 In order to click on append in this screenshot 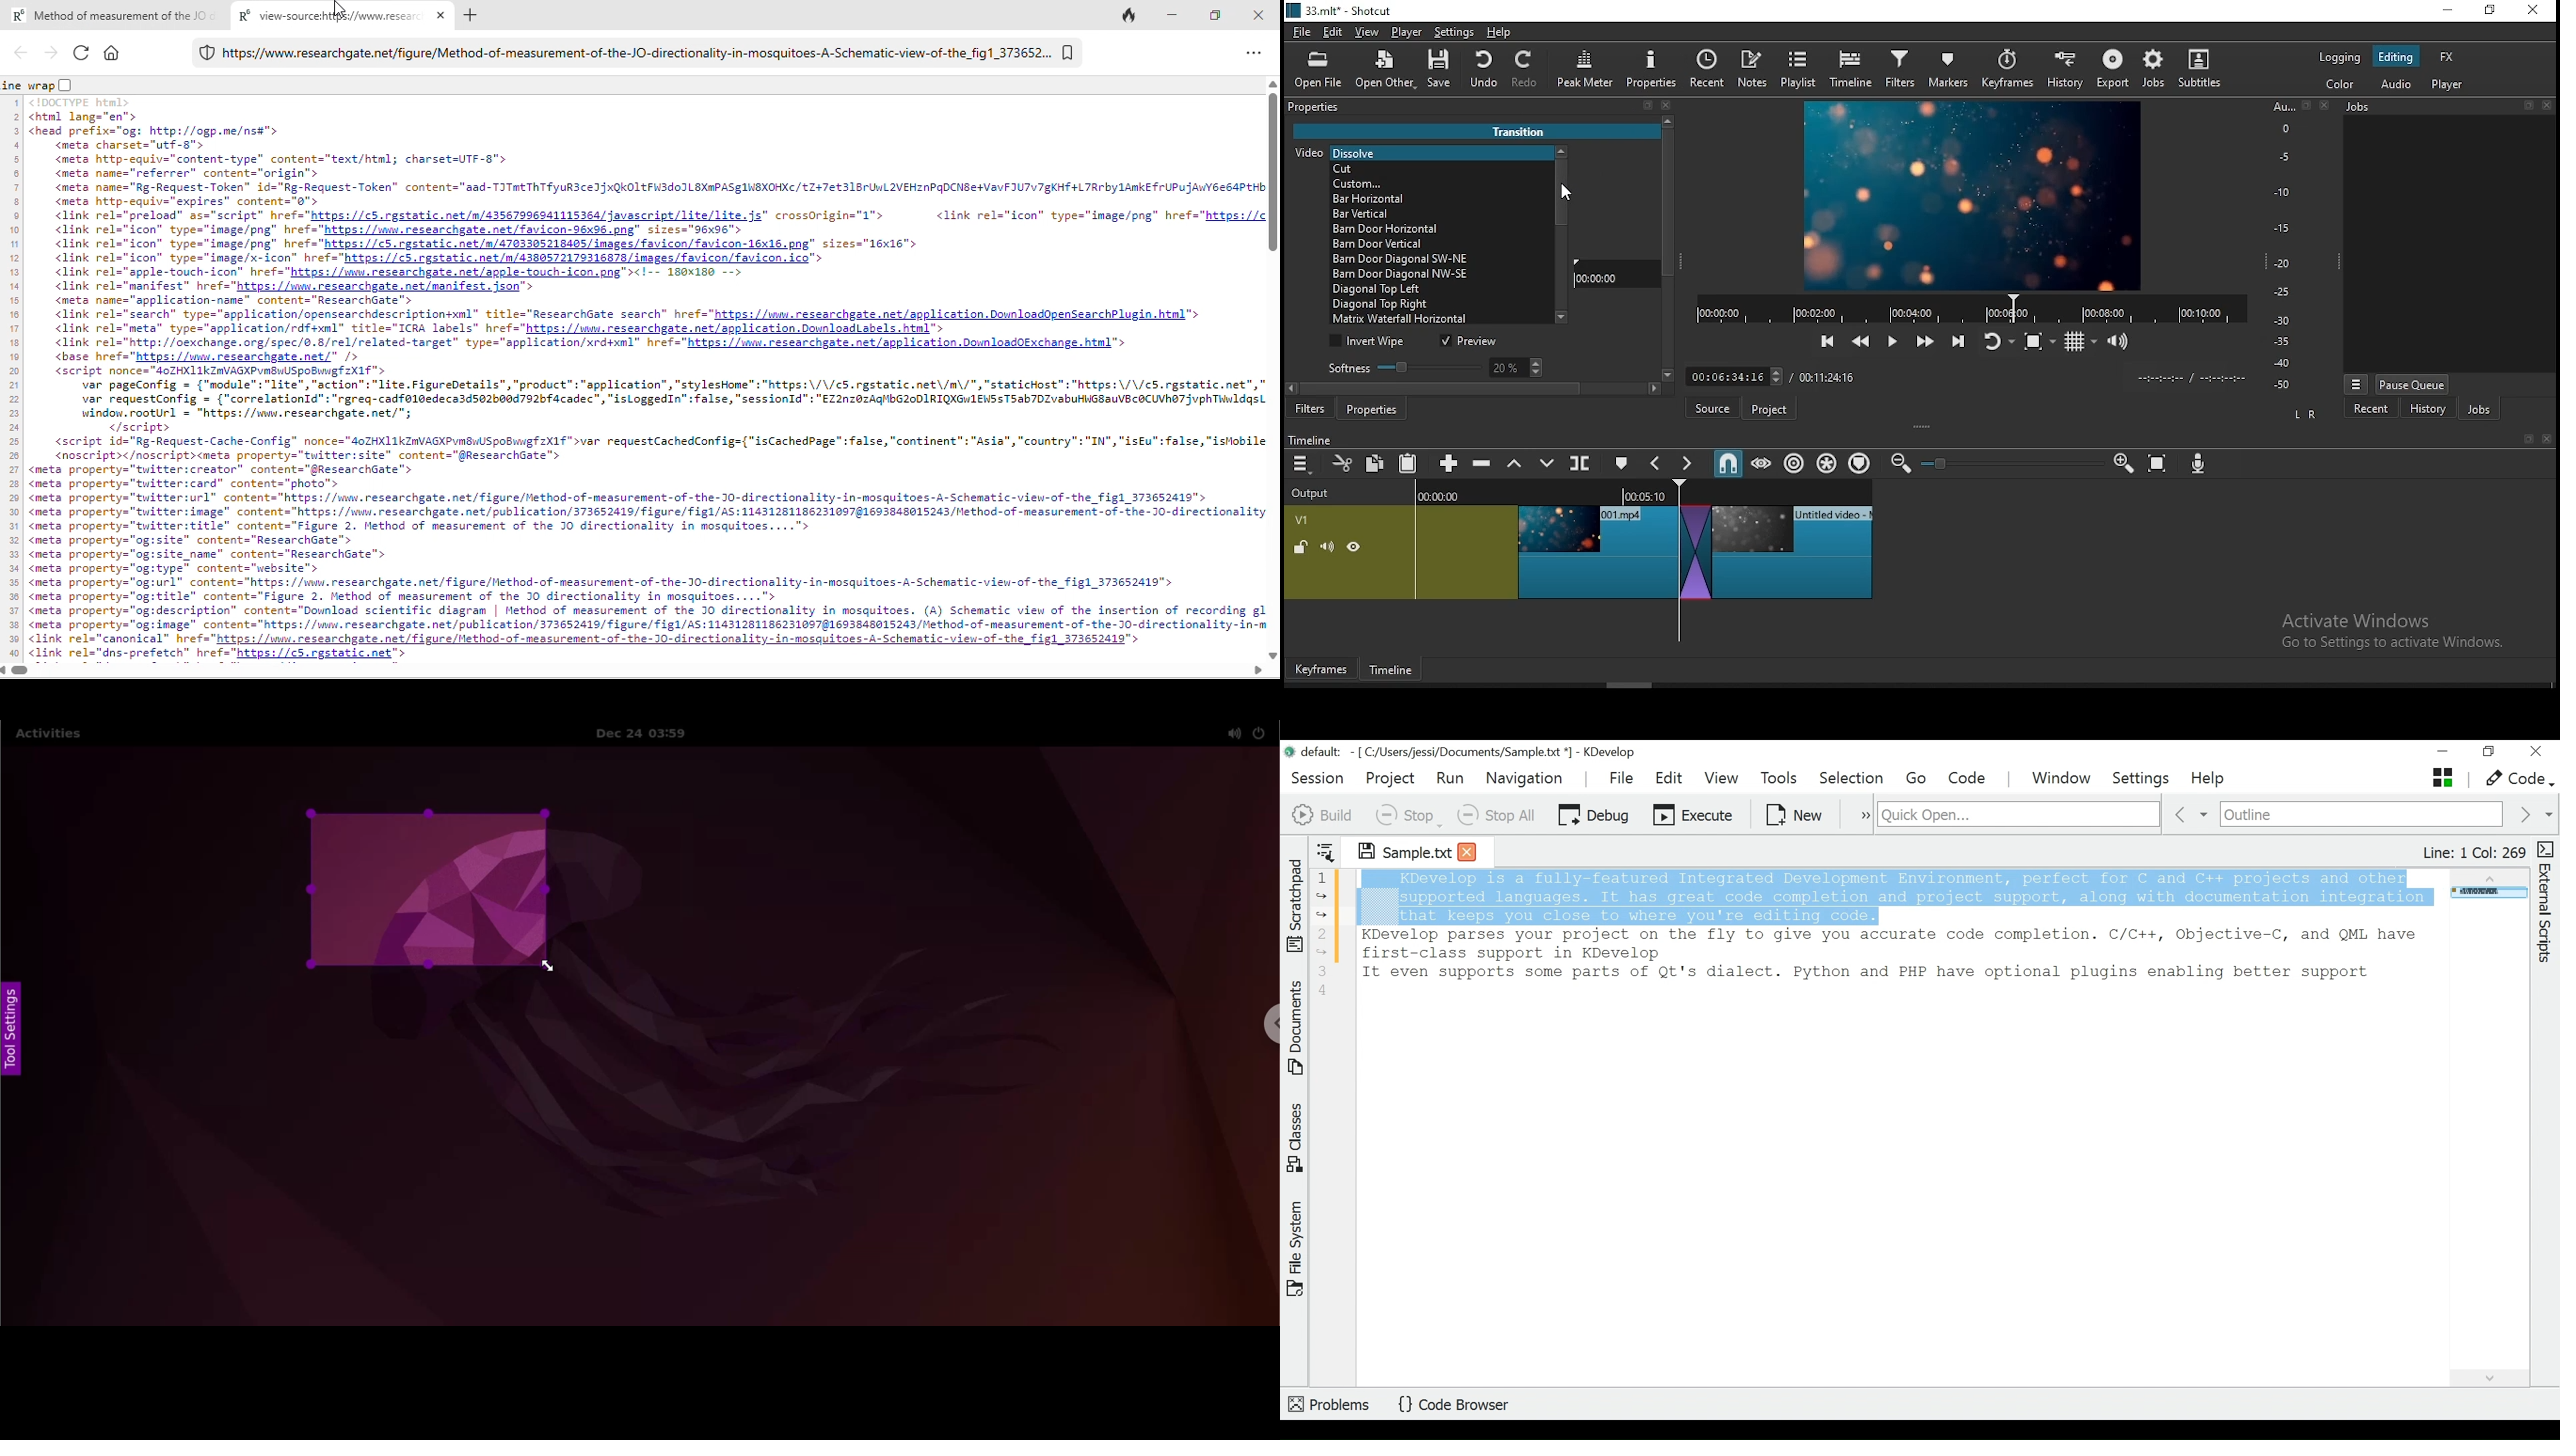, I will do `click(1450, 464)`.